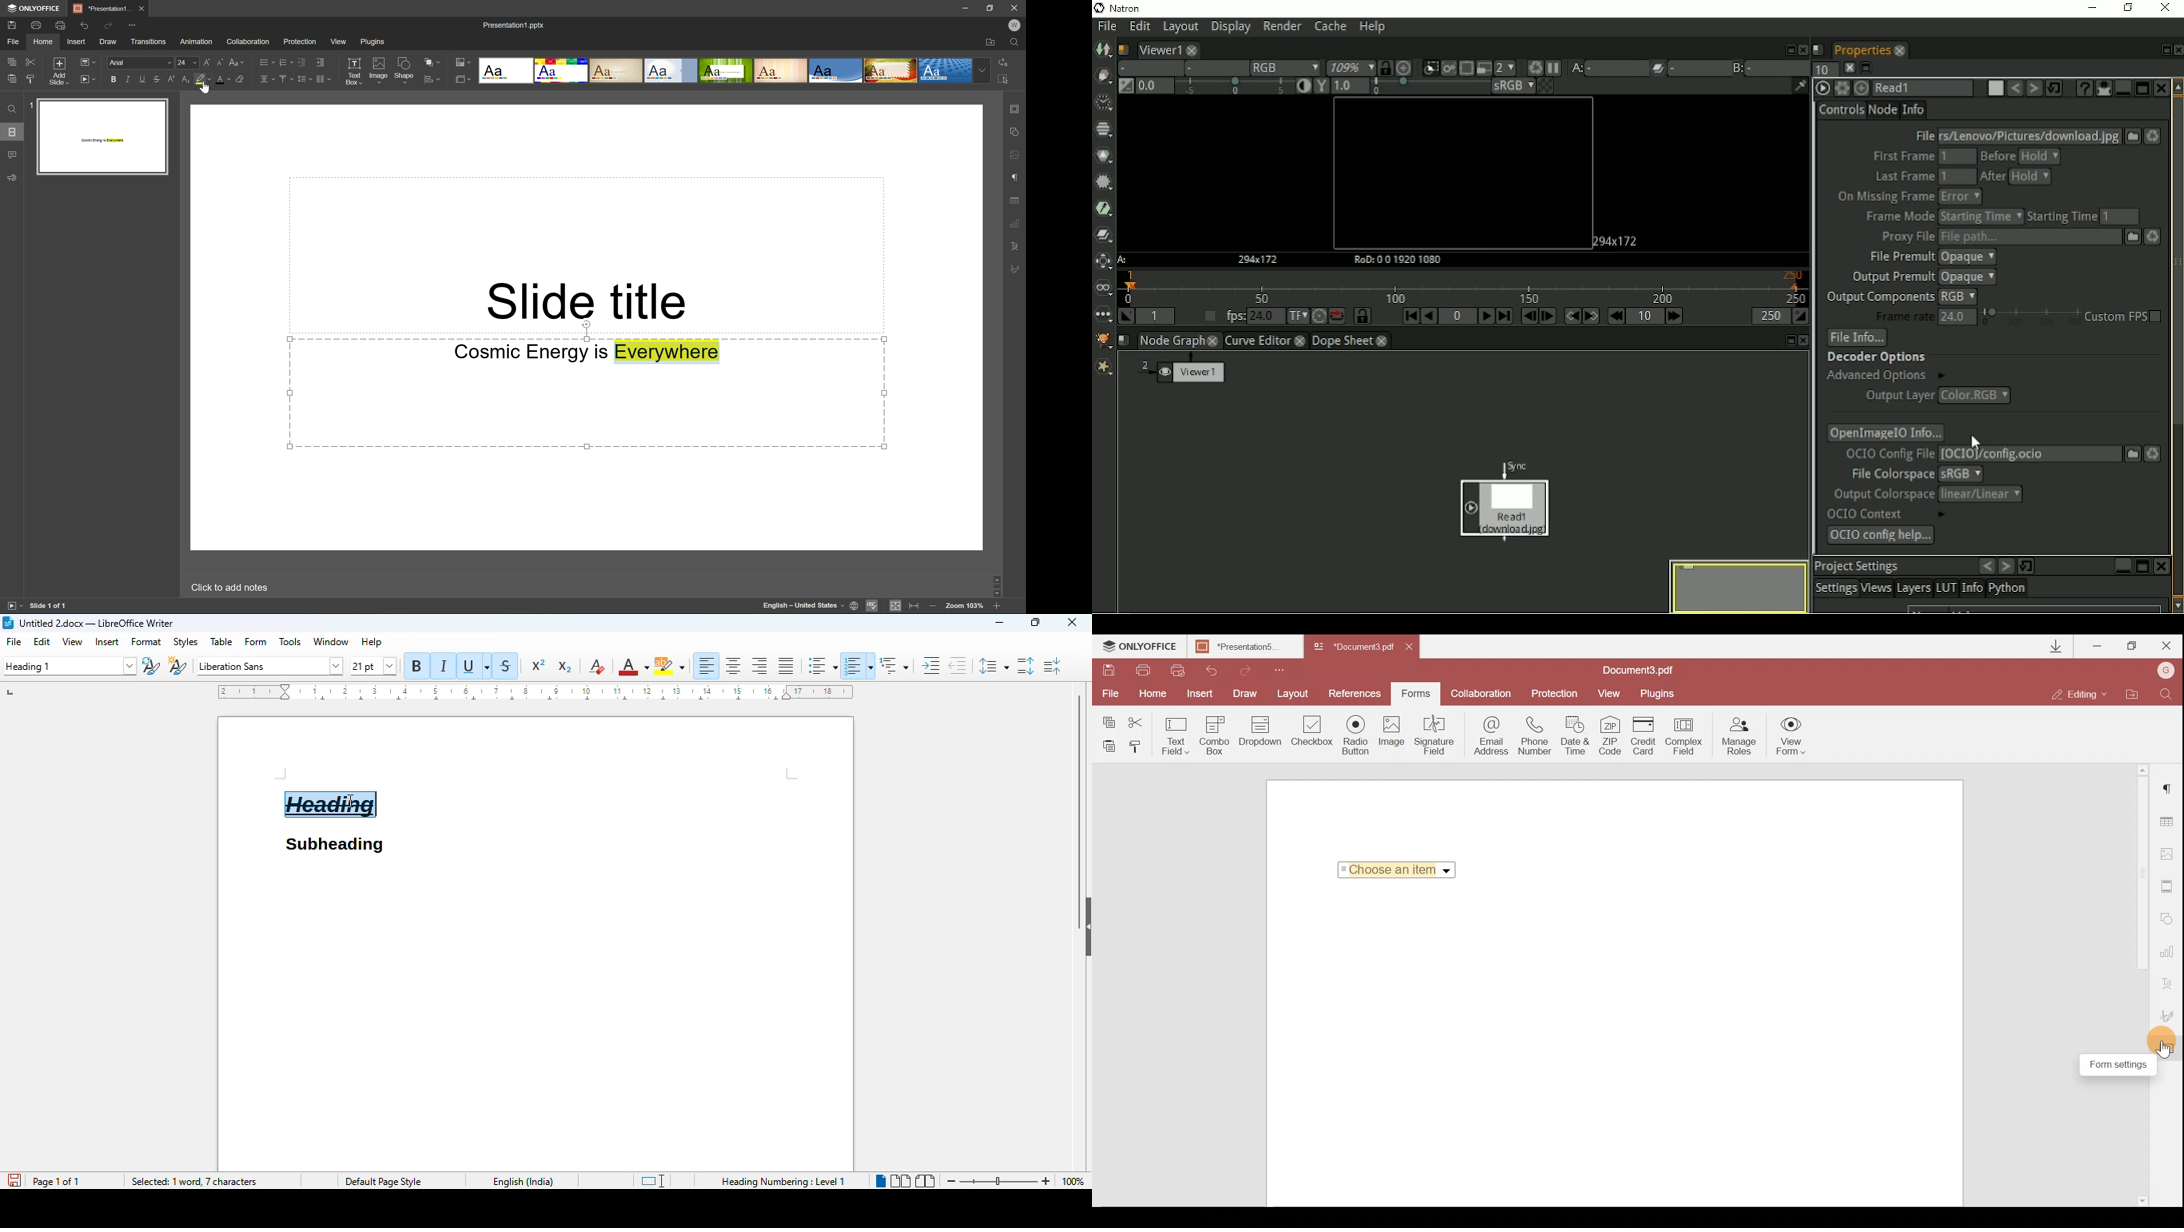 The height and width of the screenshot is (1232, 2184). What do you see at coordinates (60, 71) in the screenshot?
I see `Add Slide` at bounding box center [60, 71].